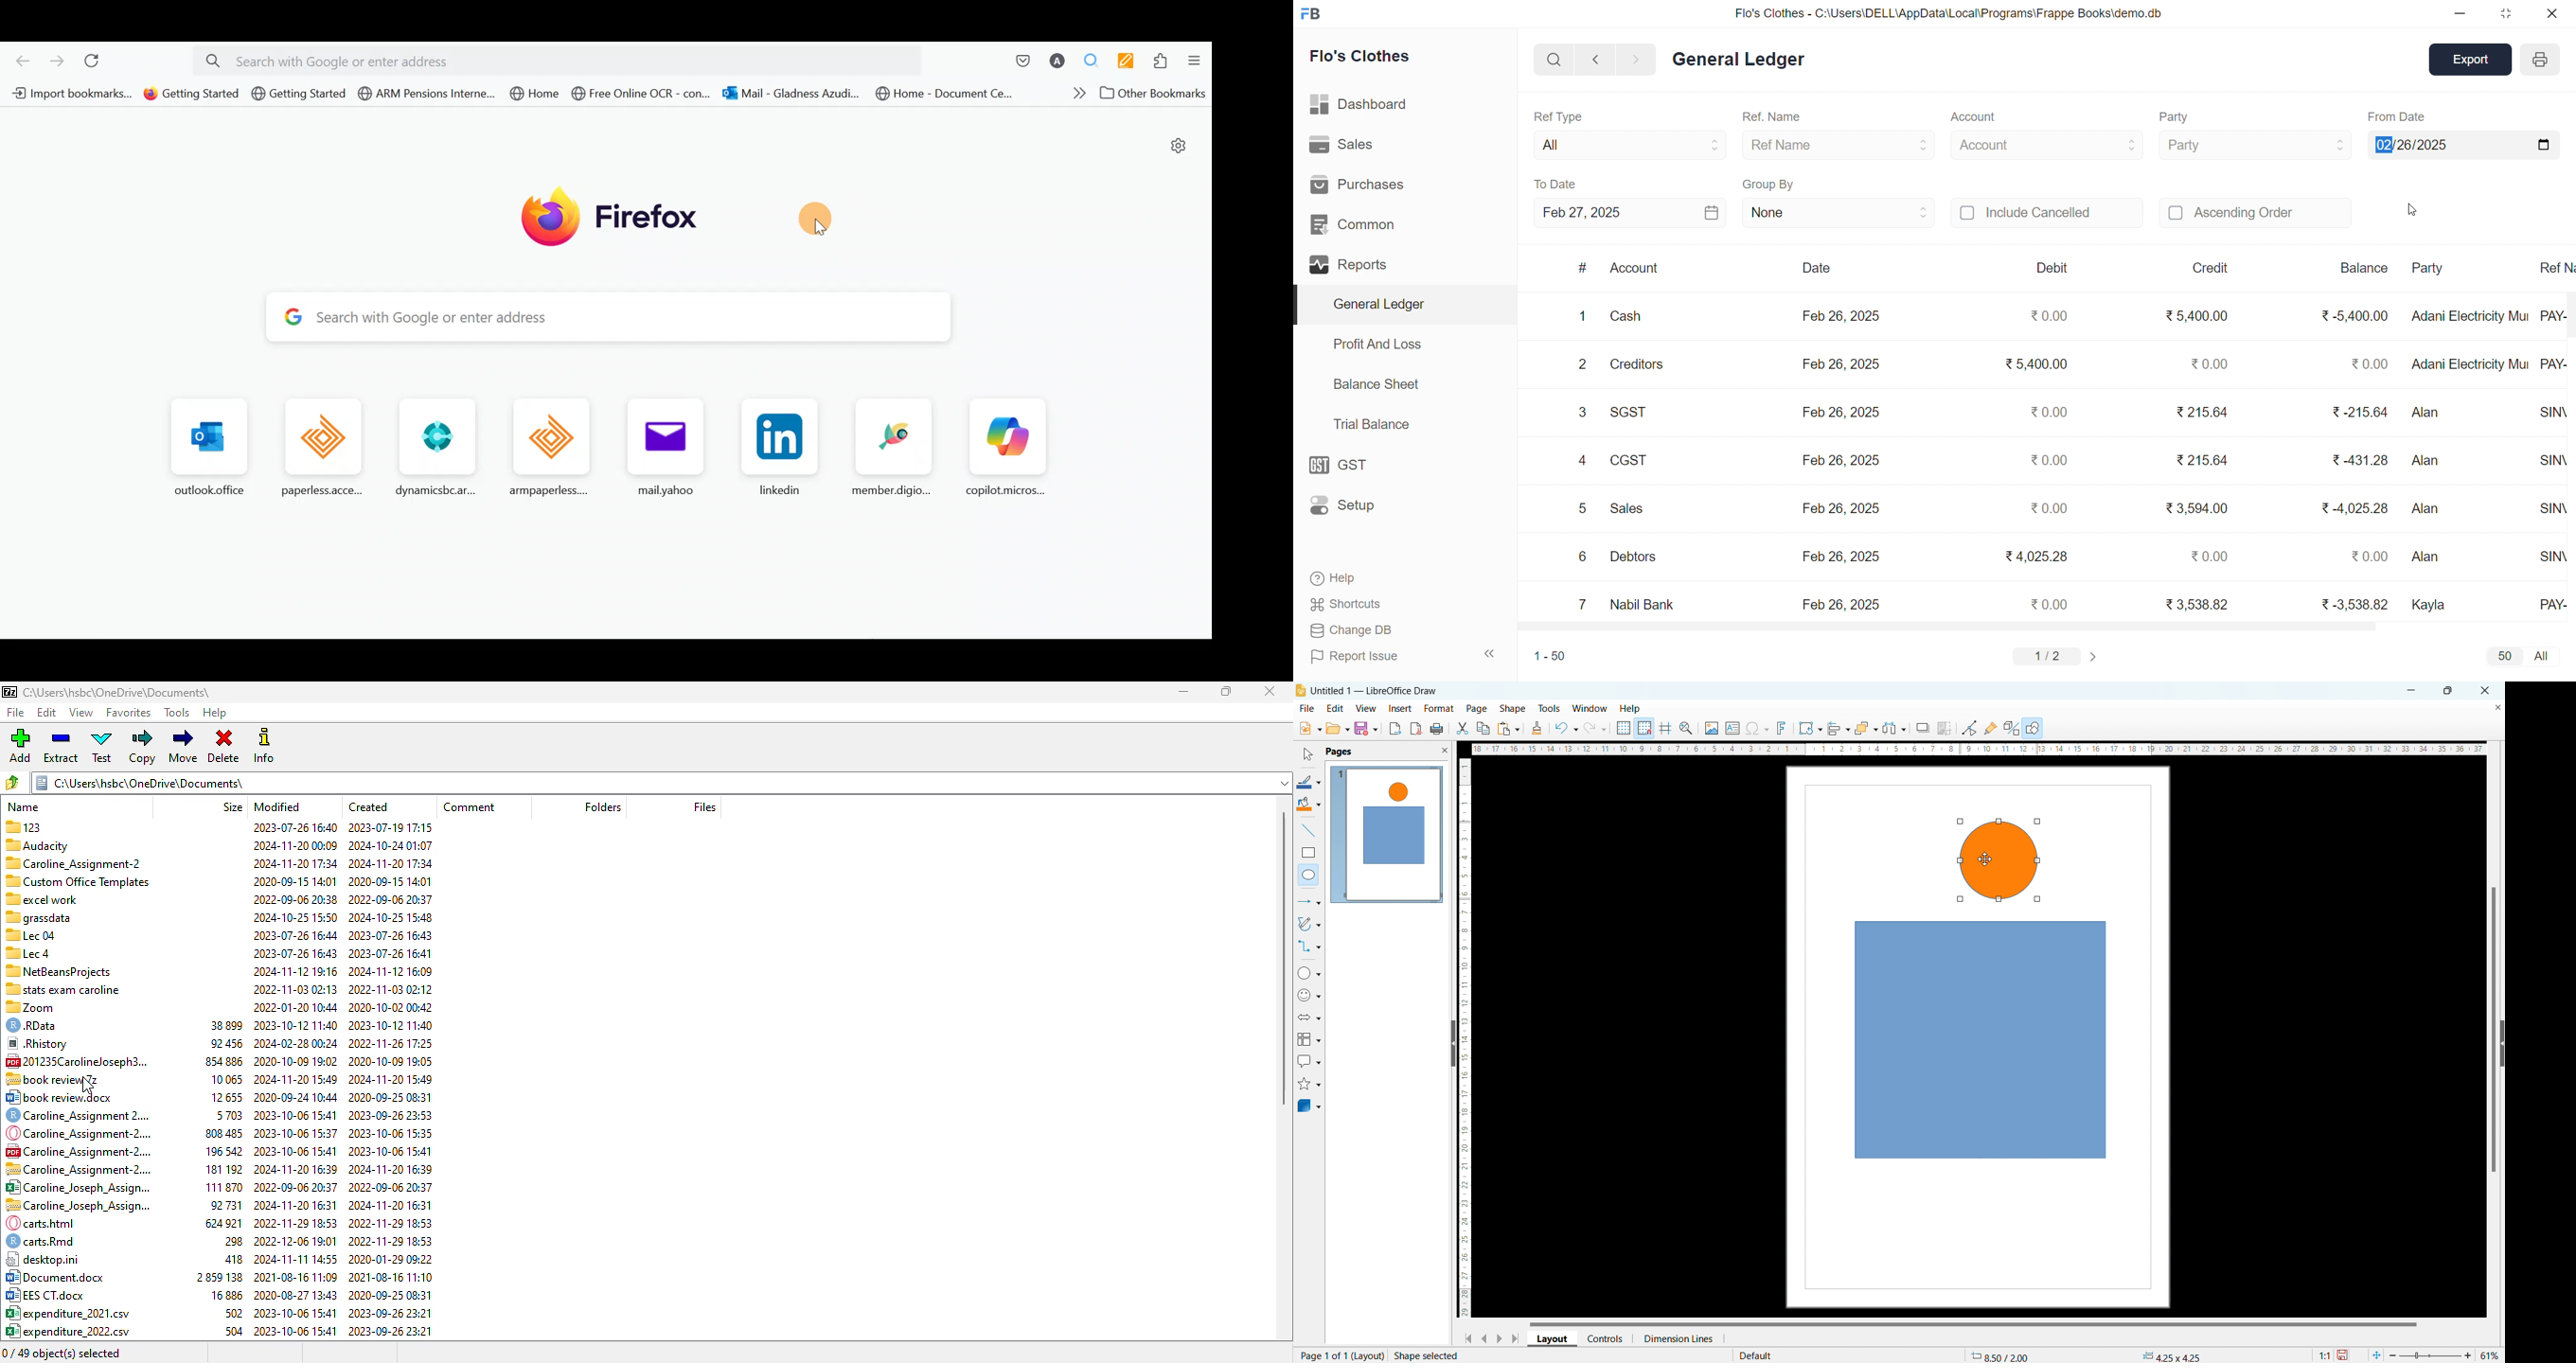 The height and width of the screenshot is (1372, 2576). I want to click on Party, so click(2177, 118).